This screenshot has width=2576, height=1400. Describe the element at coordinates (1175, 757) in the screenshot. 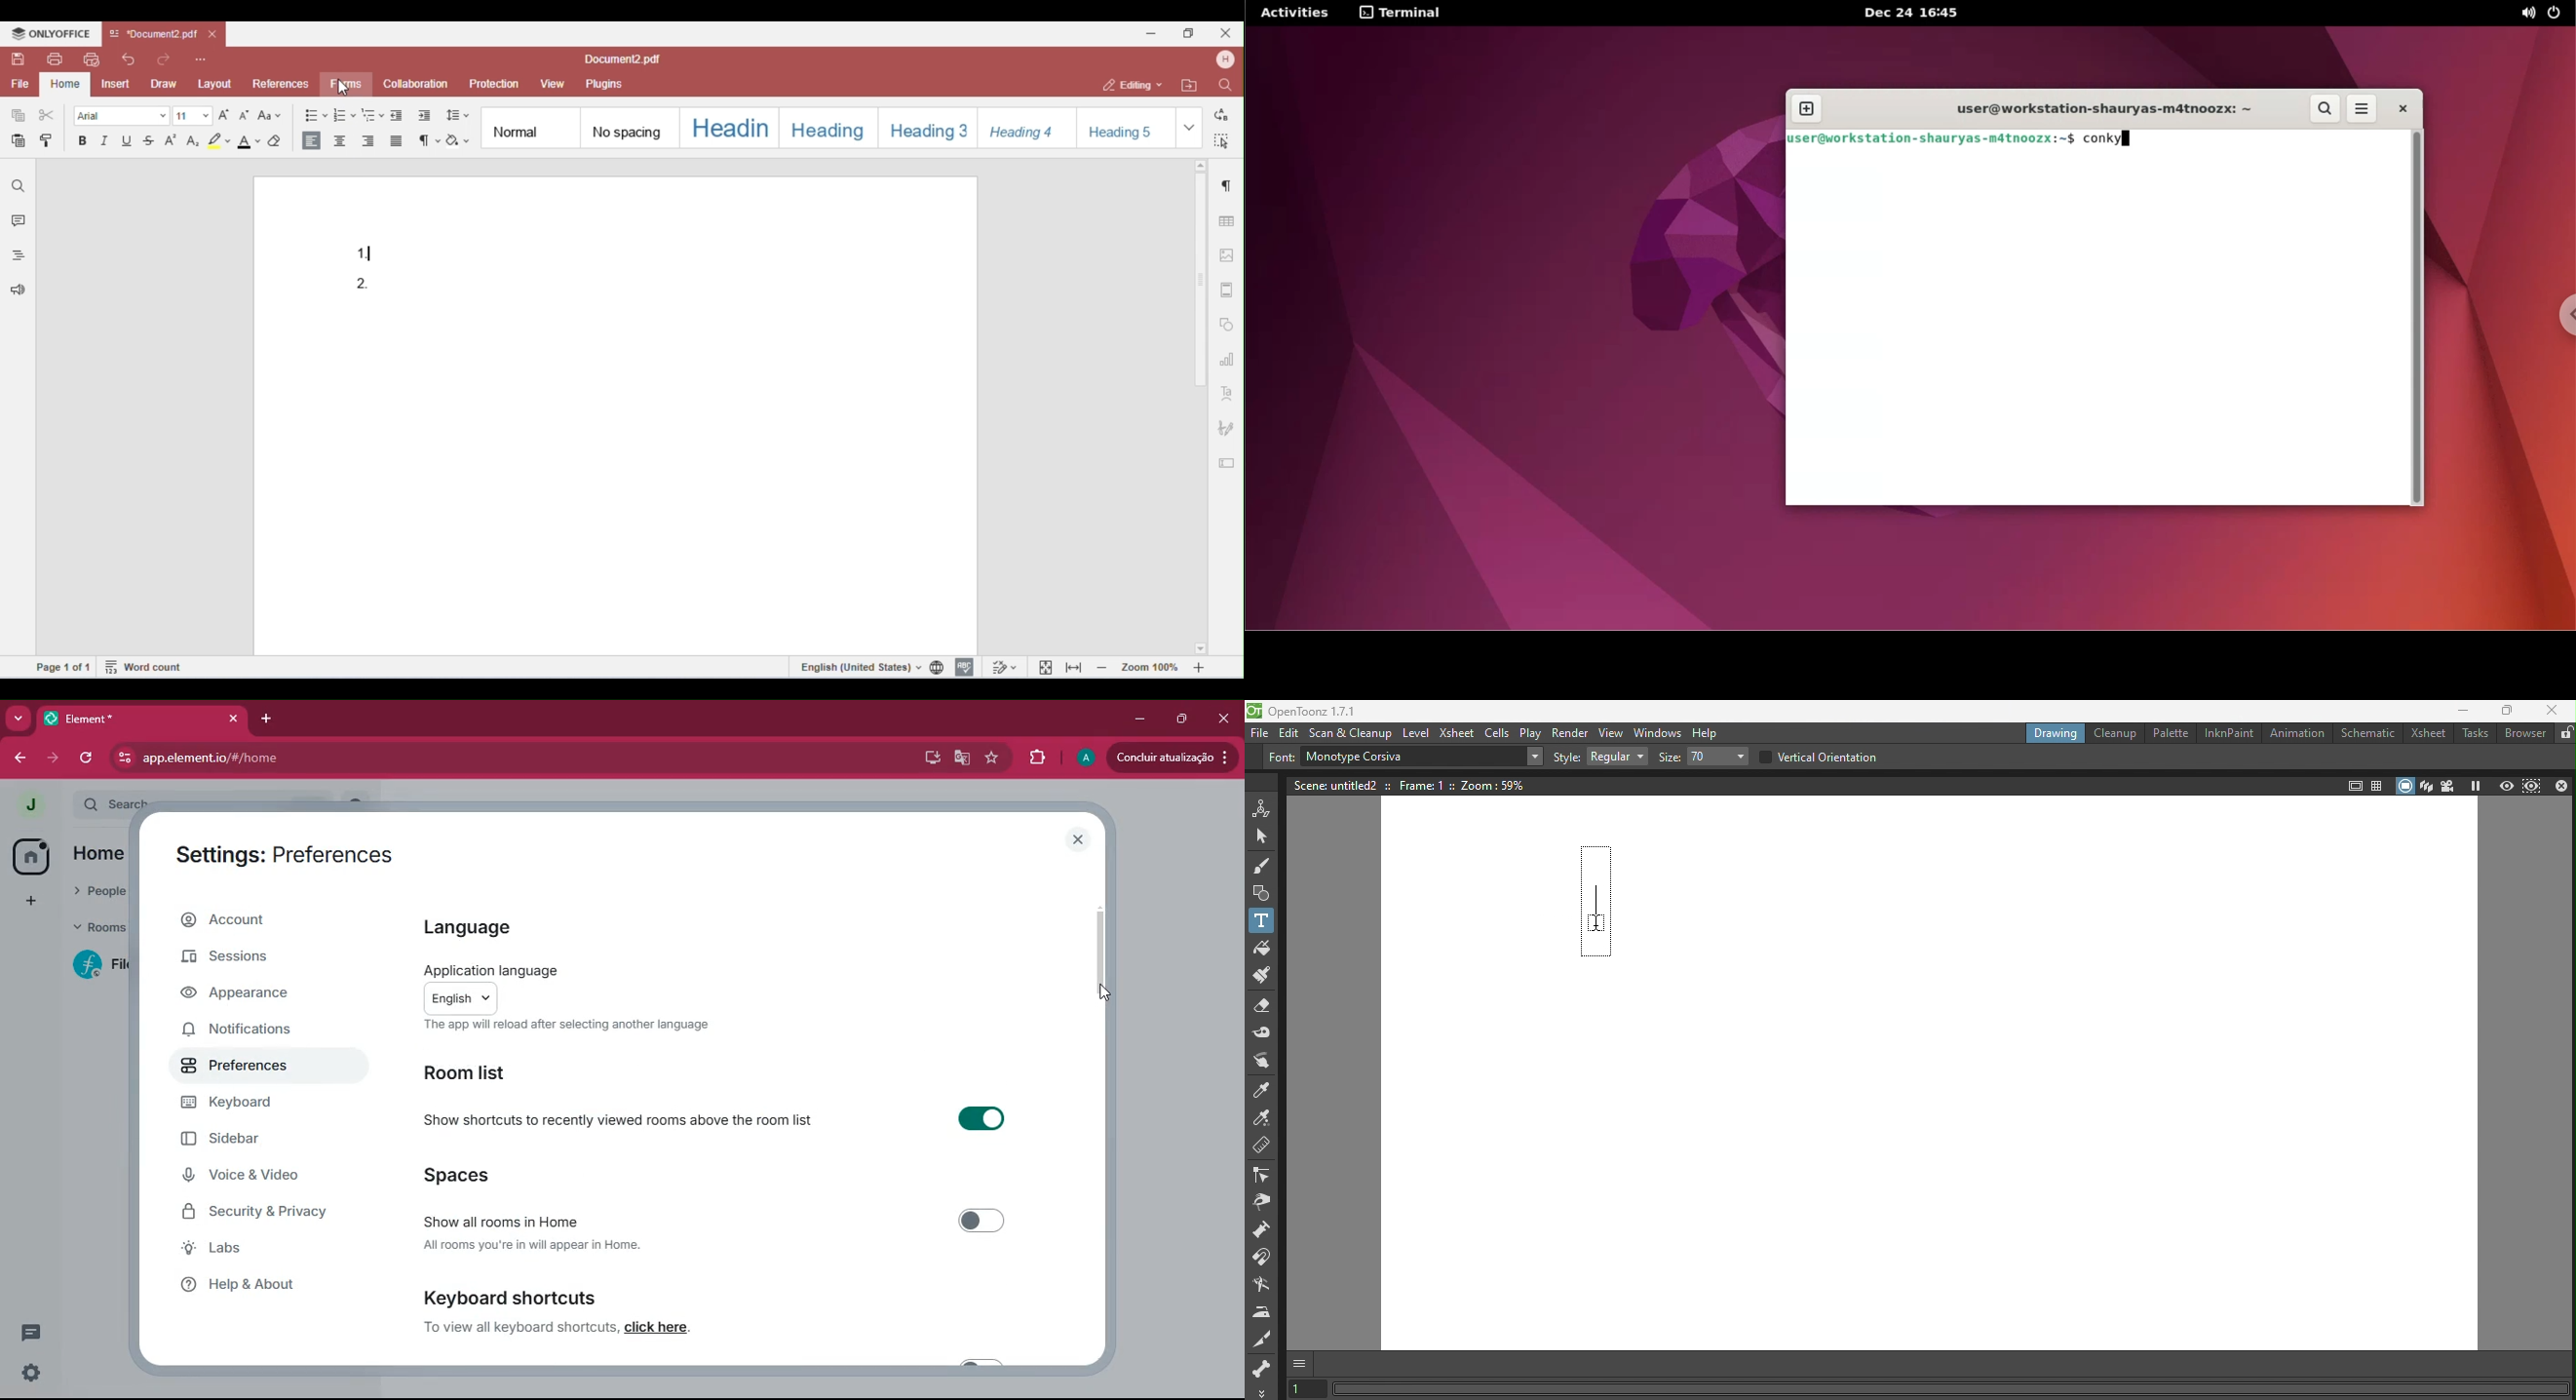

I see `Update` at that location.